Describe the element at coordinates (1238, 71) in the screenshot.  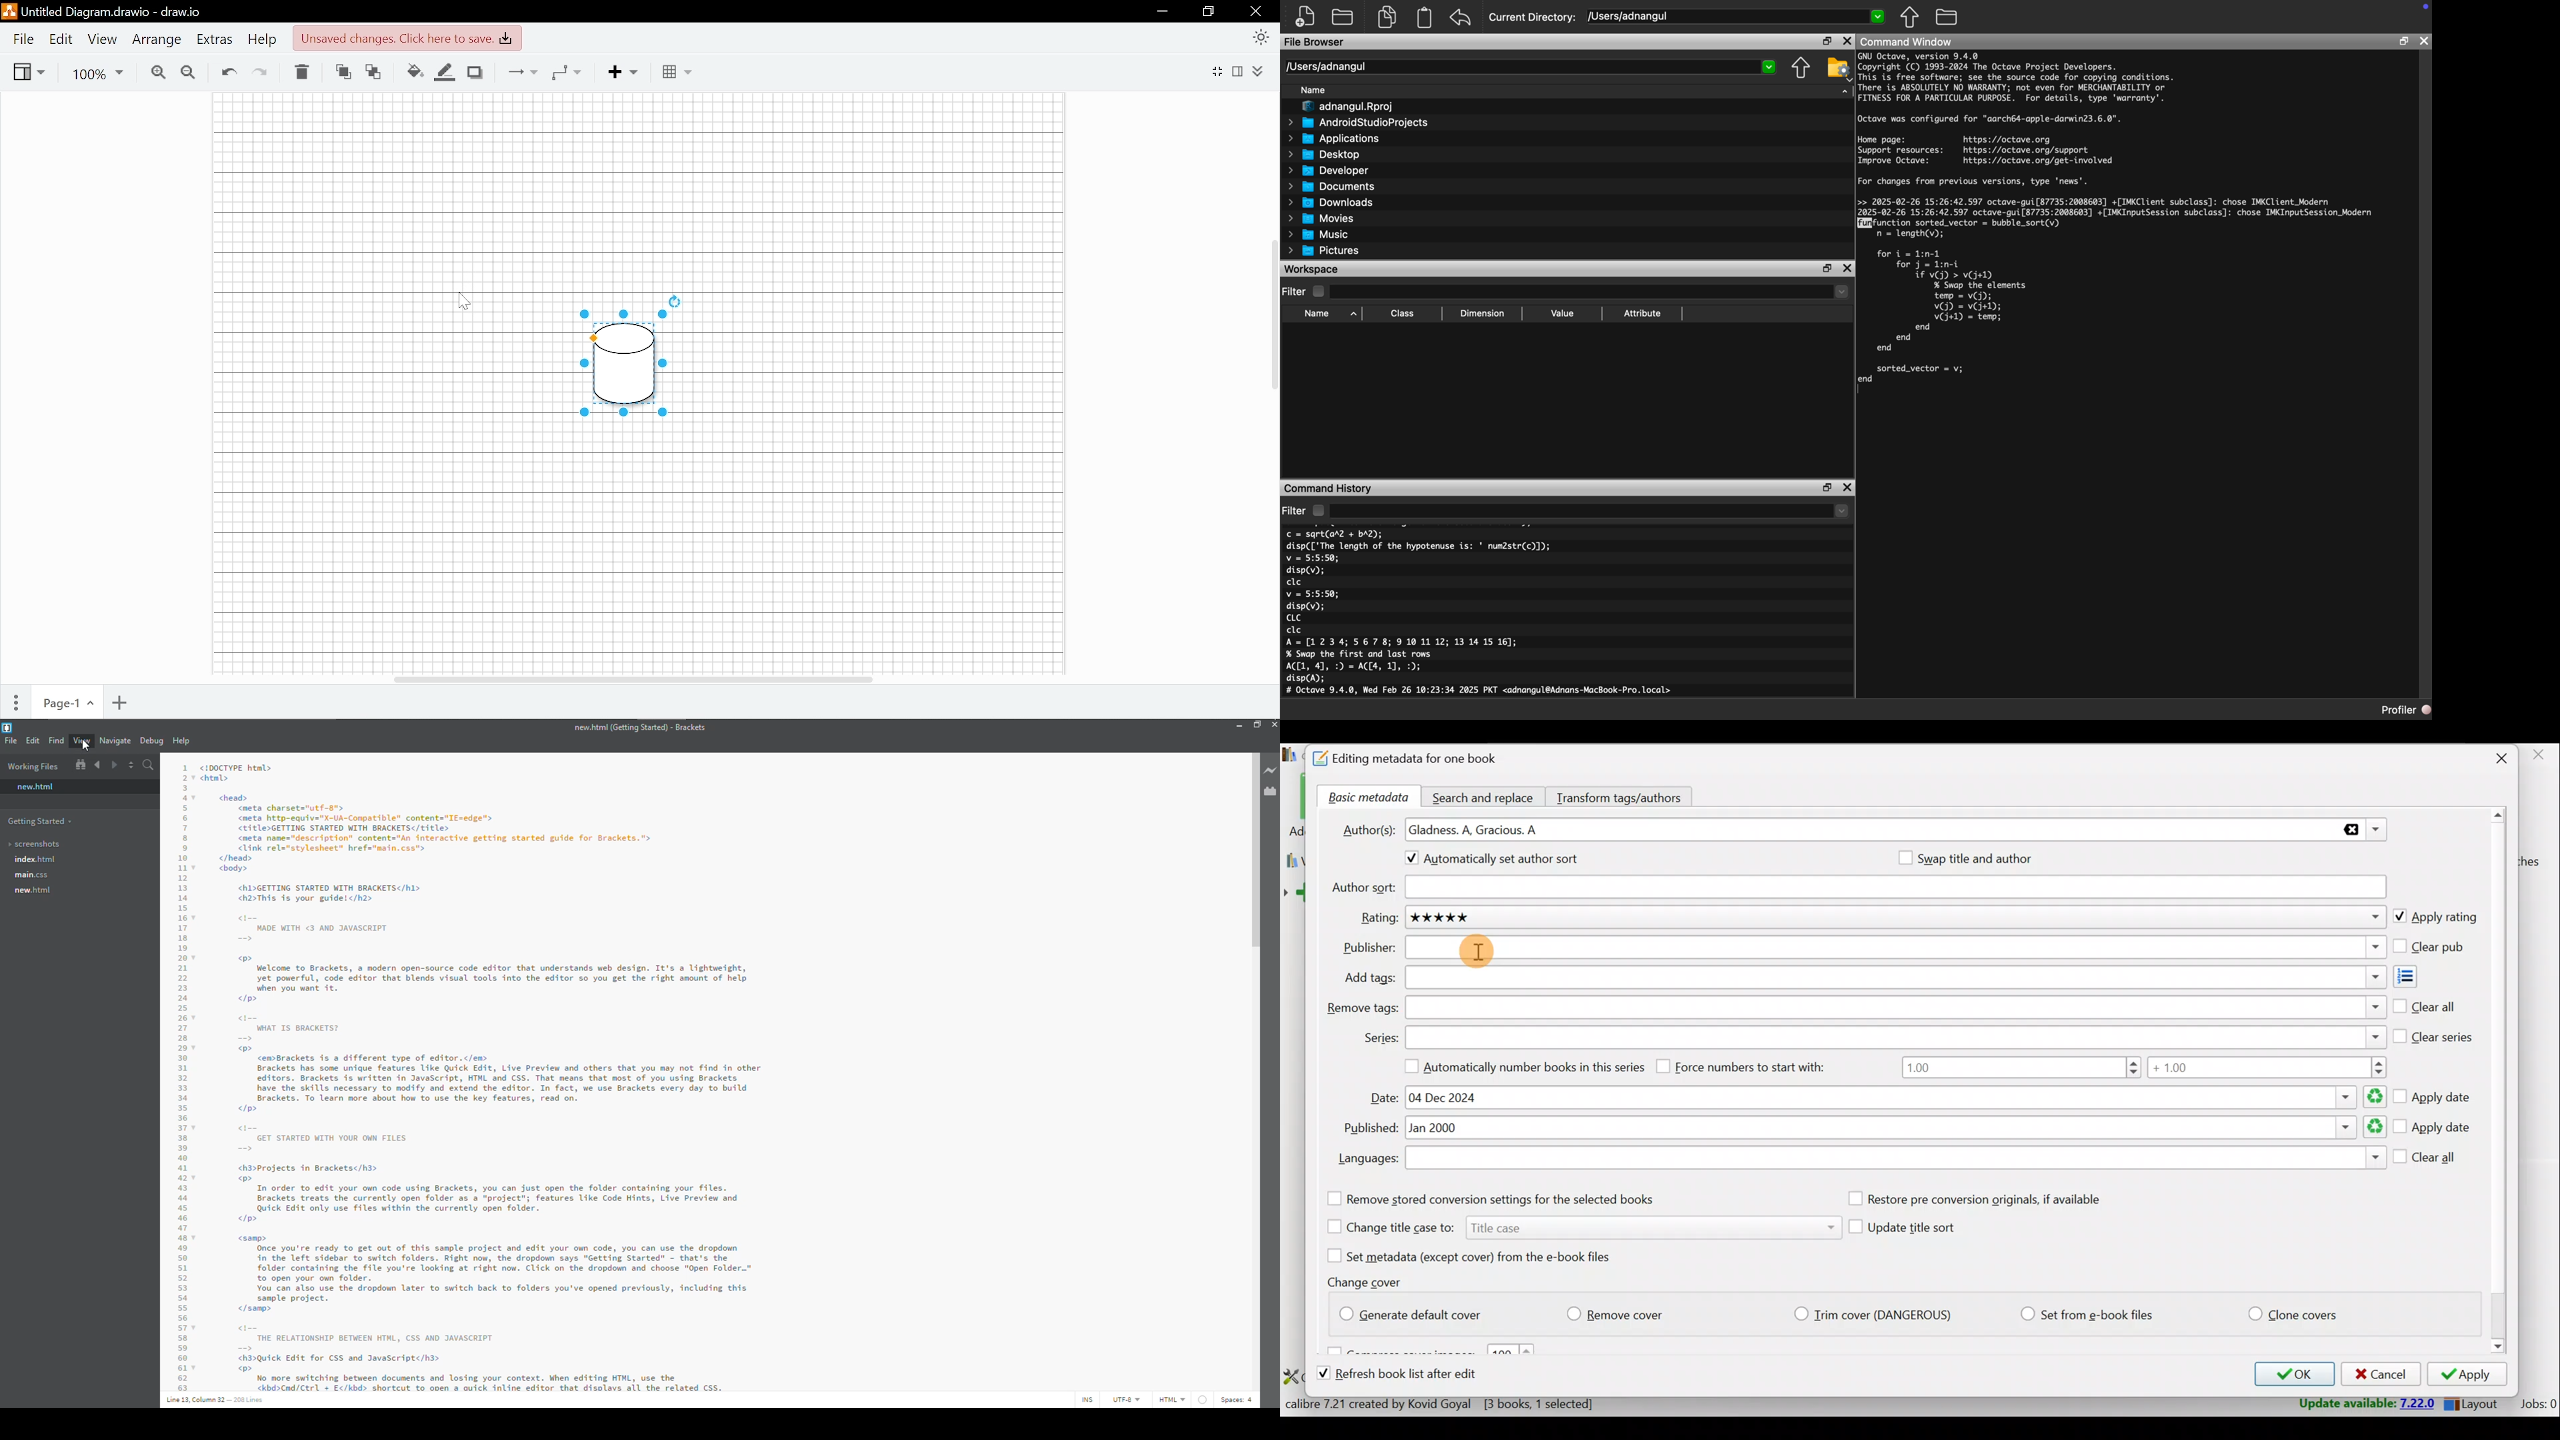
I see `Format` at that location.